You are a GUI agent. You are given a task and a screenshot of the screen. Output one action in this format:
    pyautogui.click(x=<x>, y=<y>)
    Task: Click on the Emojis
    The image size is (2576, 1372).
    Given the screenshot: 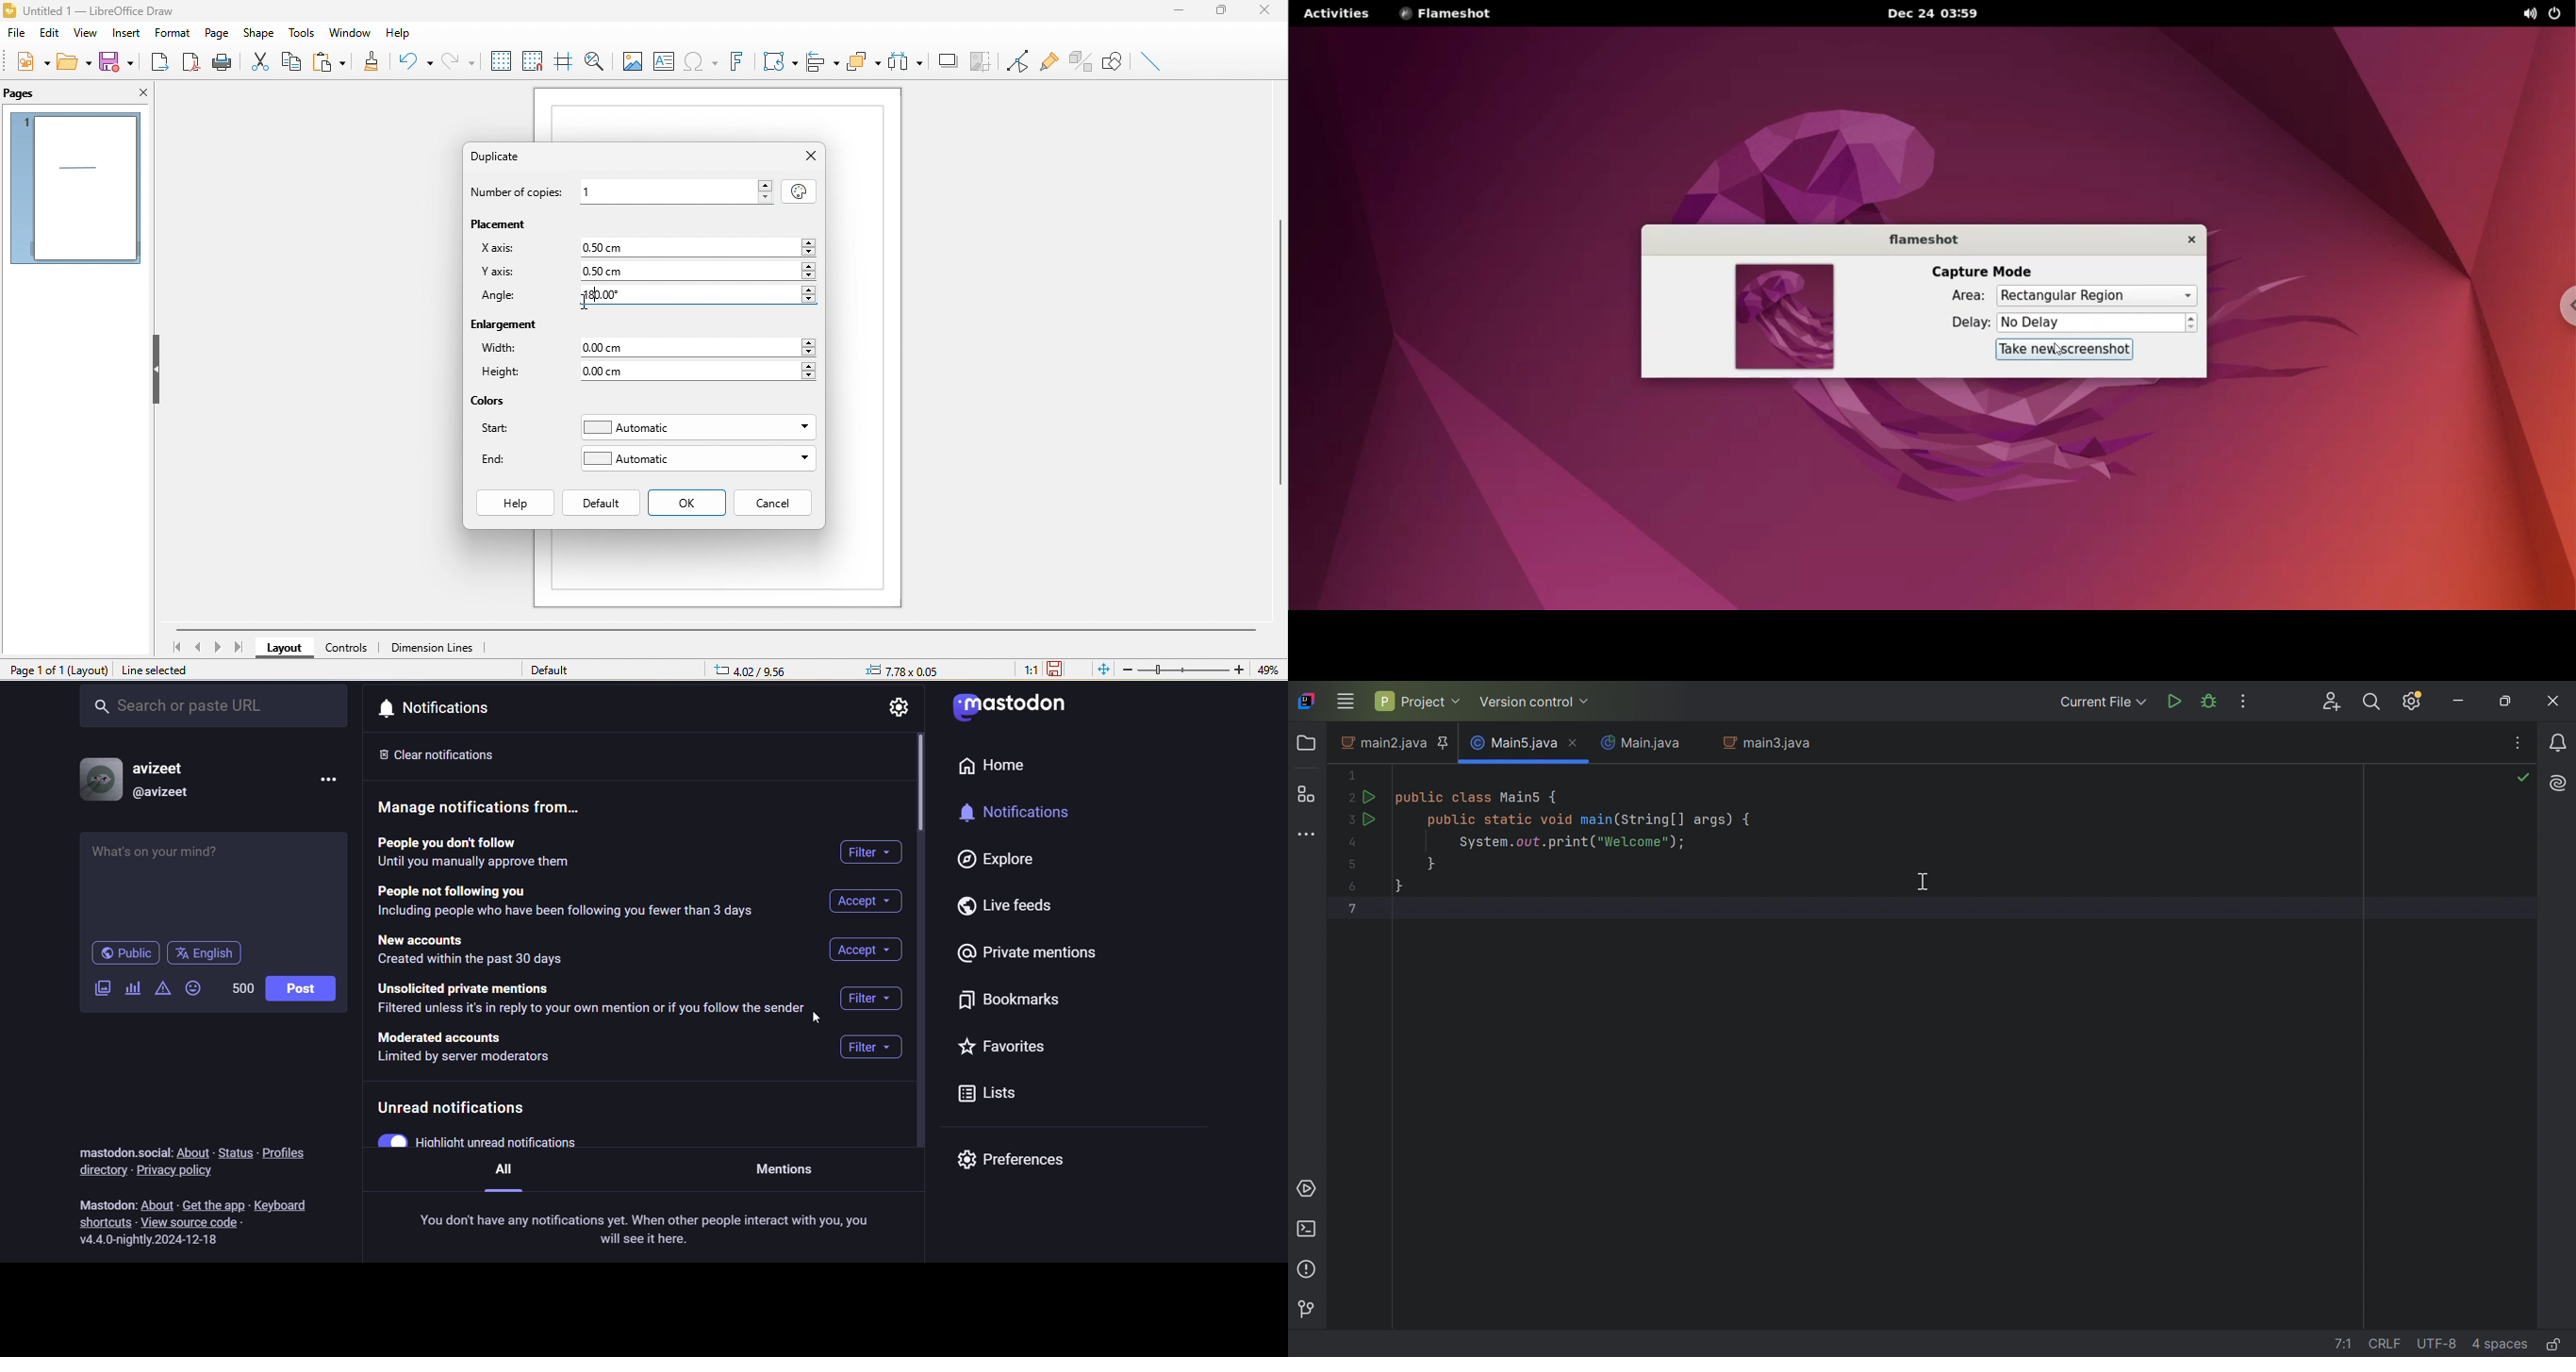 What is the action you would take?
    pyautogui.click(x=192, y=988)
    